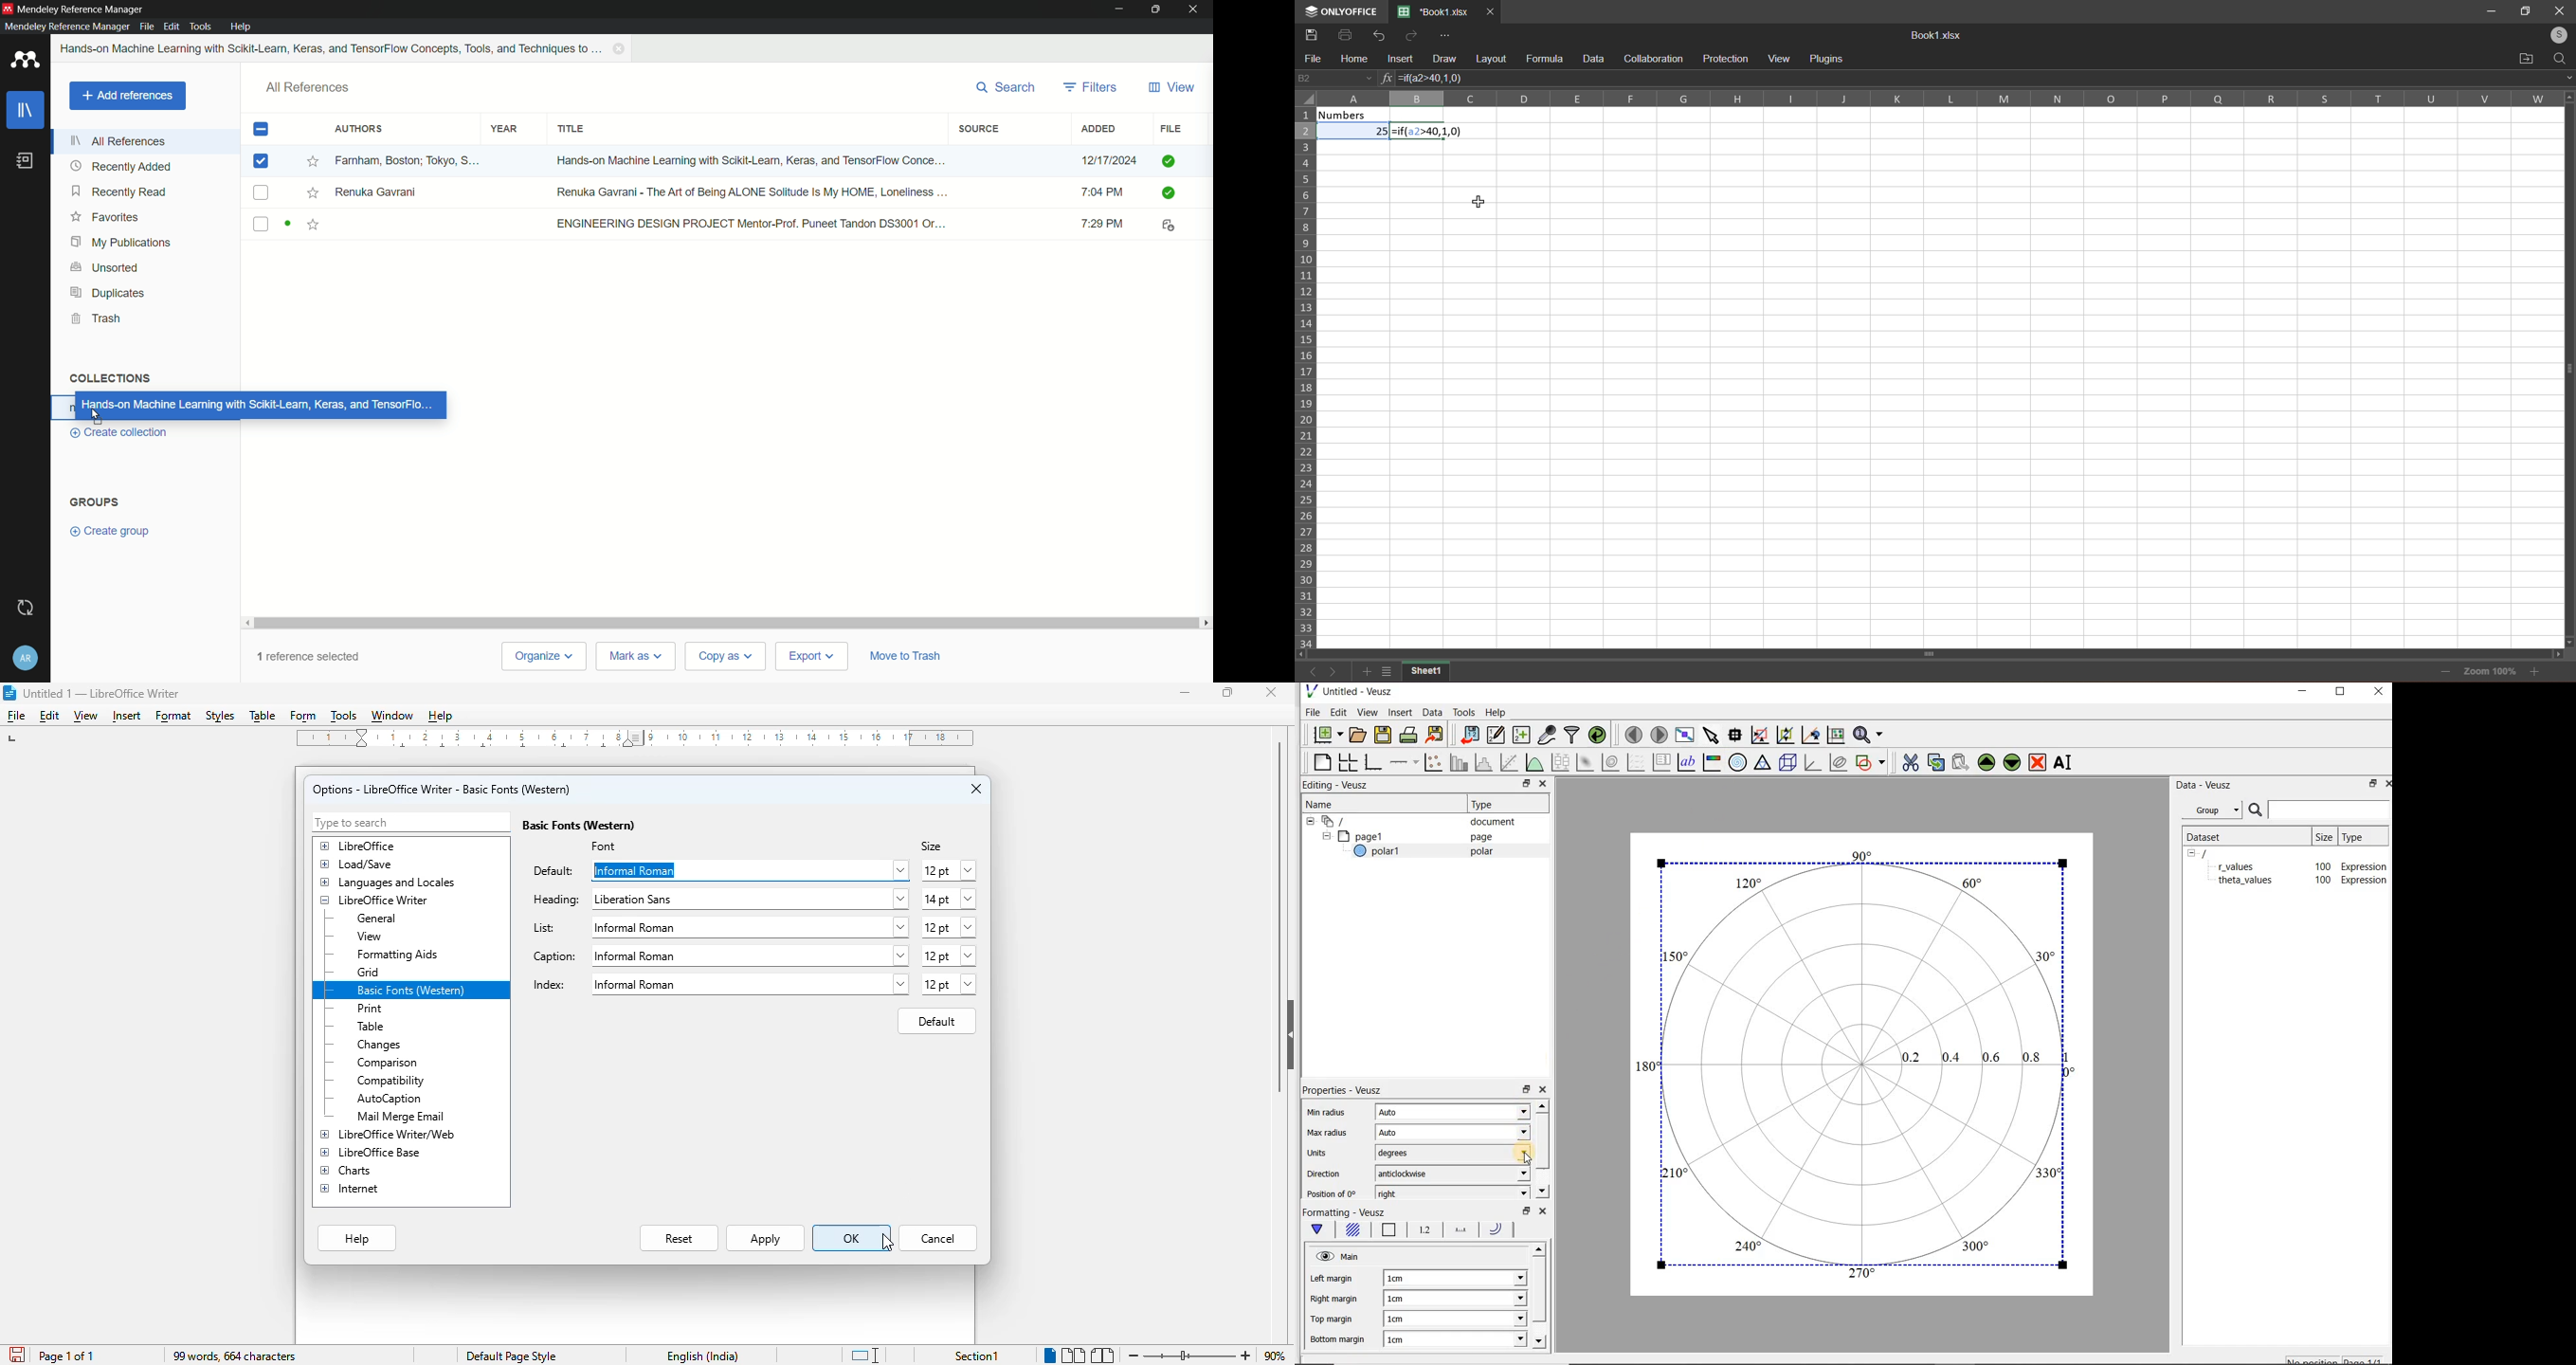  Describe the element at coordinates (1462, 1232) in the screenshot. I see `Spoke line` at that location.